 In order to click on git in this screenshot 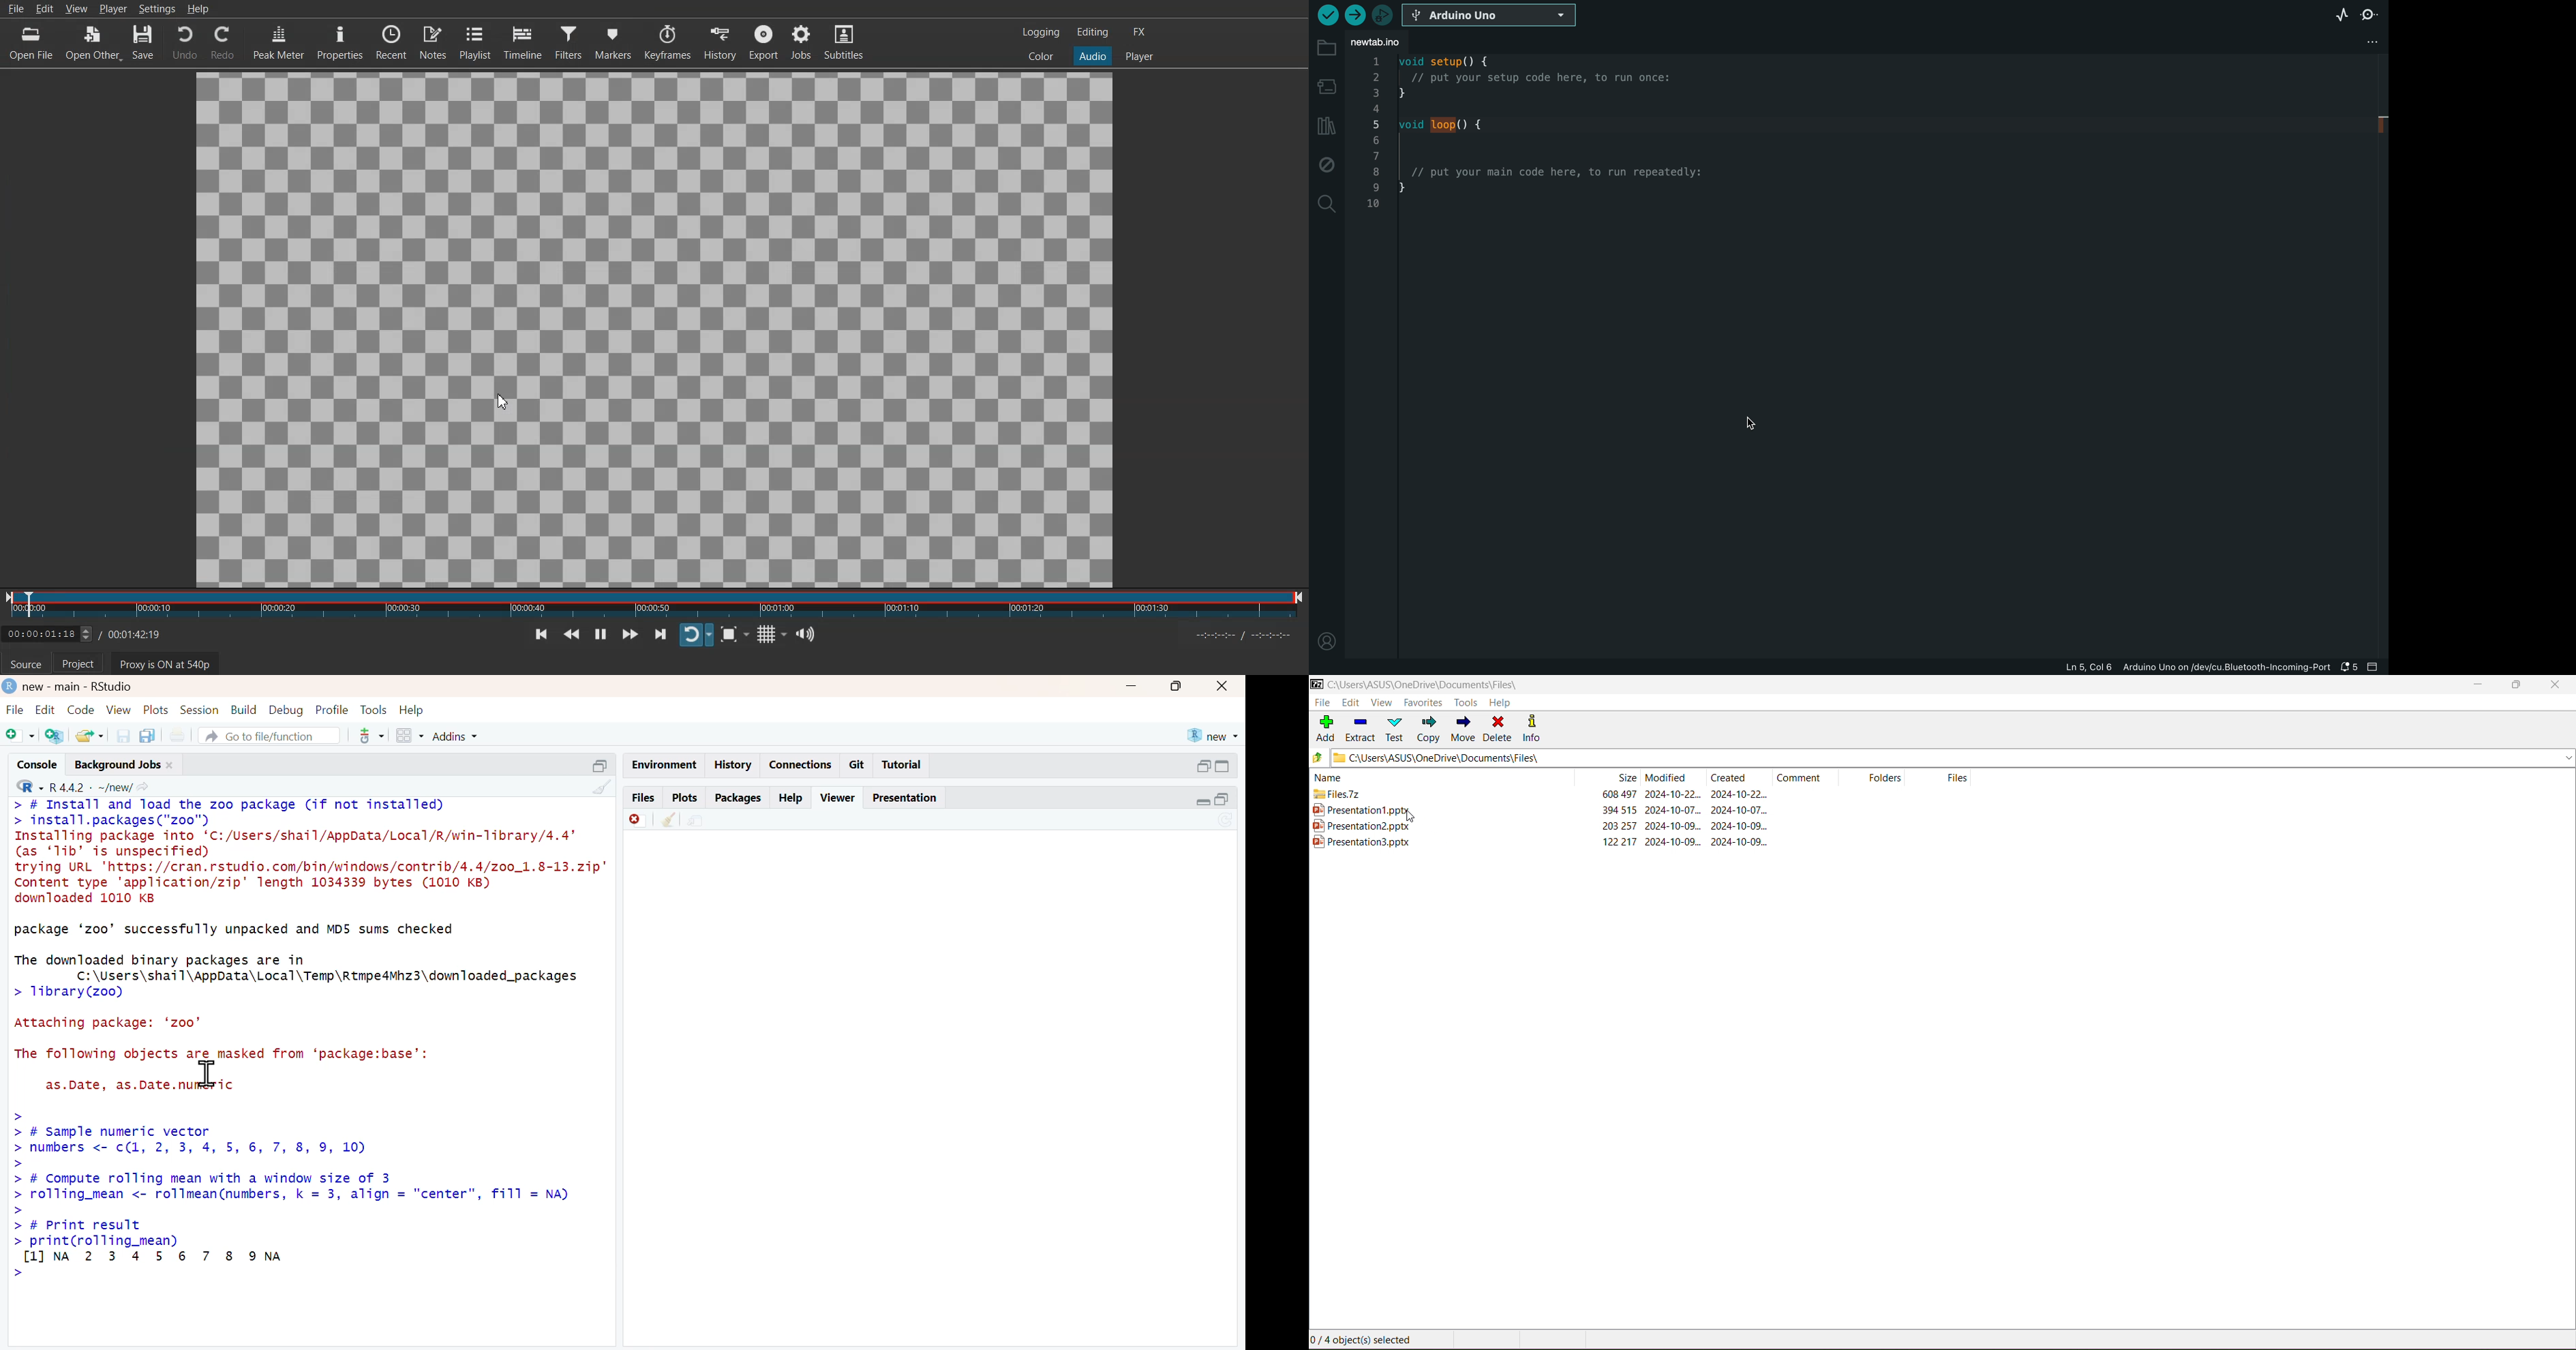, I will do `click(858, 765)`.